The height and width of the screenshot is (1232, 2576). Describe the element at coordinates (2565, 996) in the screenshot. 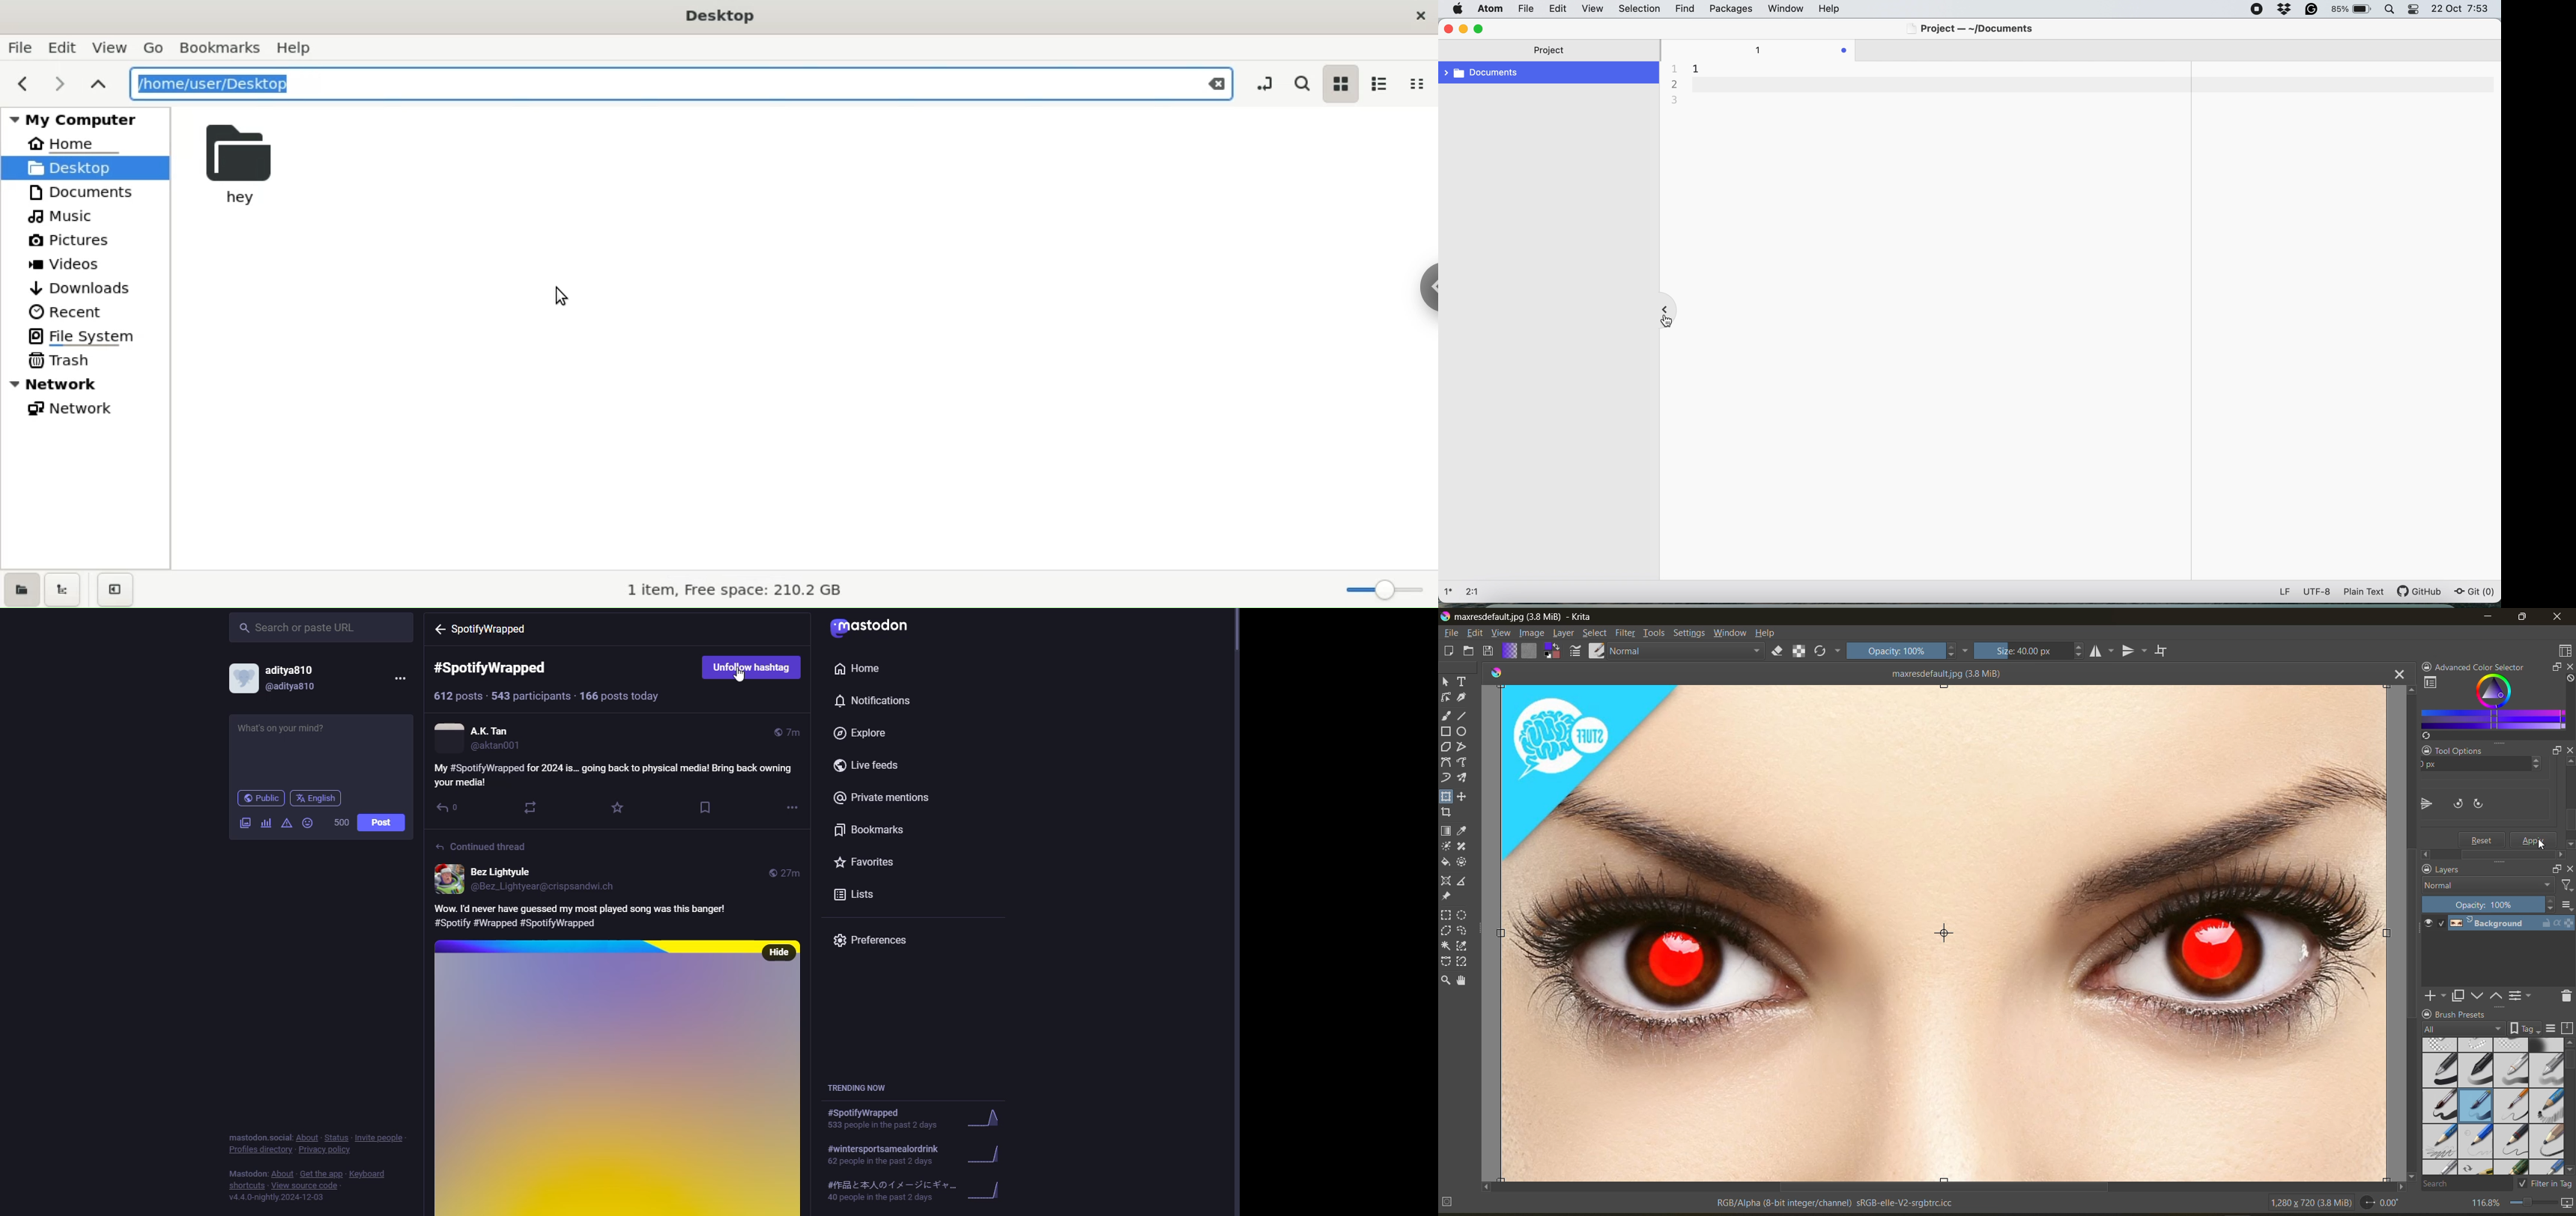

I see `delete the layer` at that location.